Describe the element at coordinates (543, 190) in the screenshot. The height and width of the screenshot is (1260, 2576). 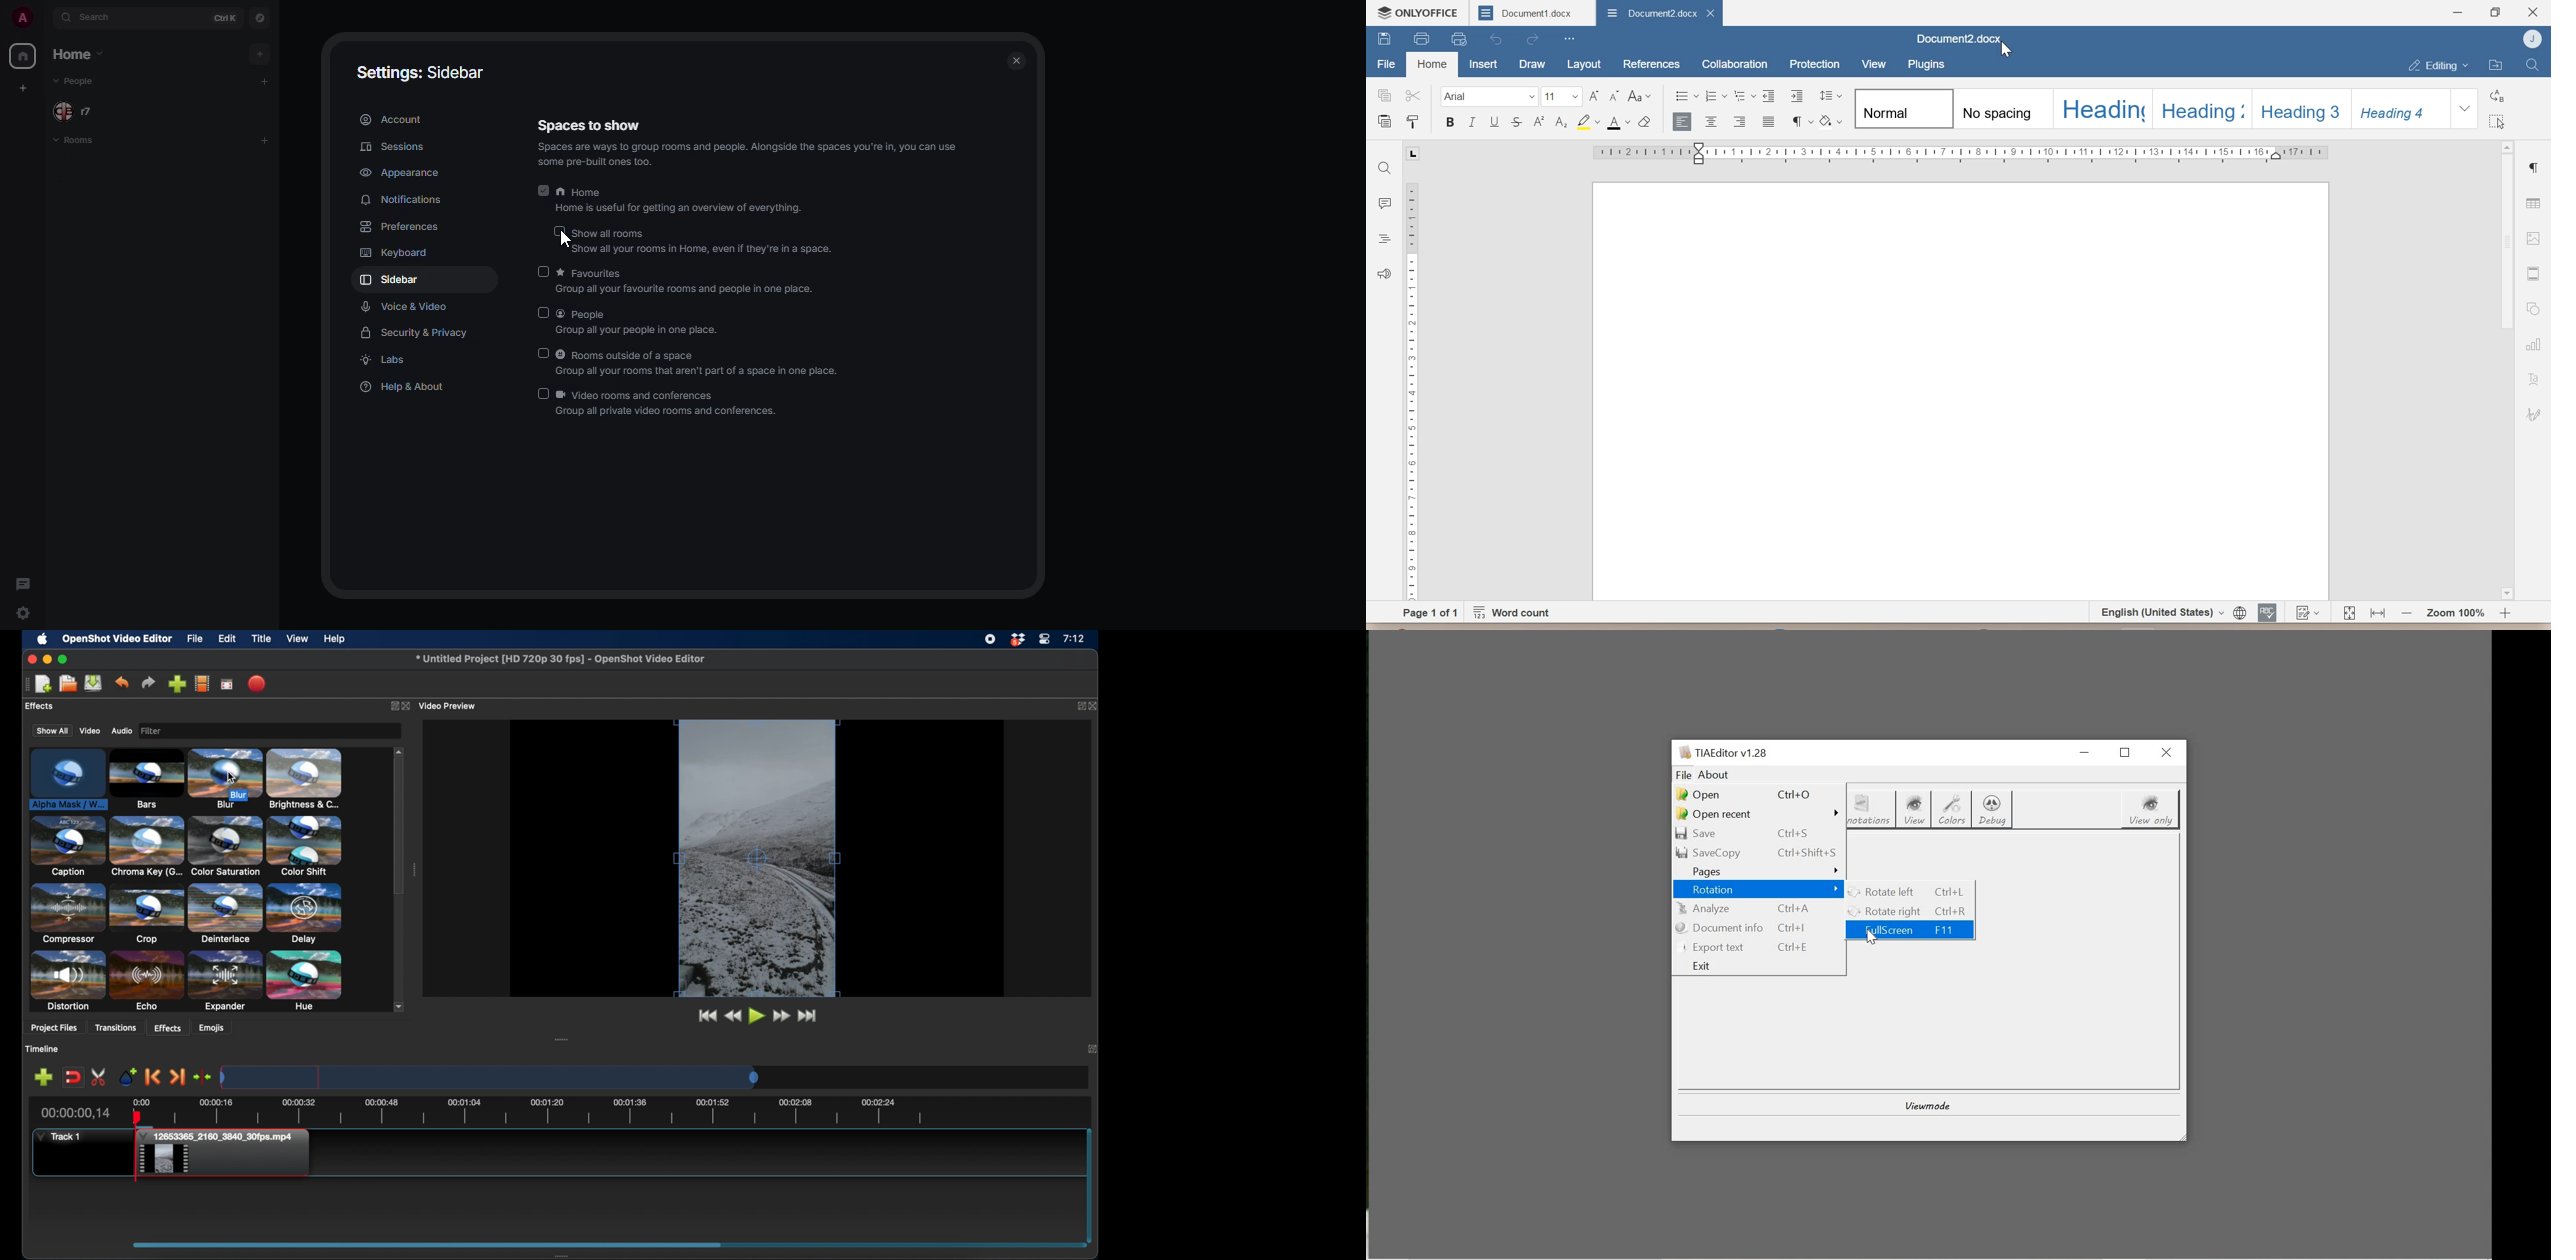
I see `enabled` at that location.